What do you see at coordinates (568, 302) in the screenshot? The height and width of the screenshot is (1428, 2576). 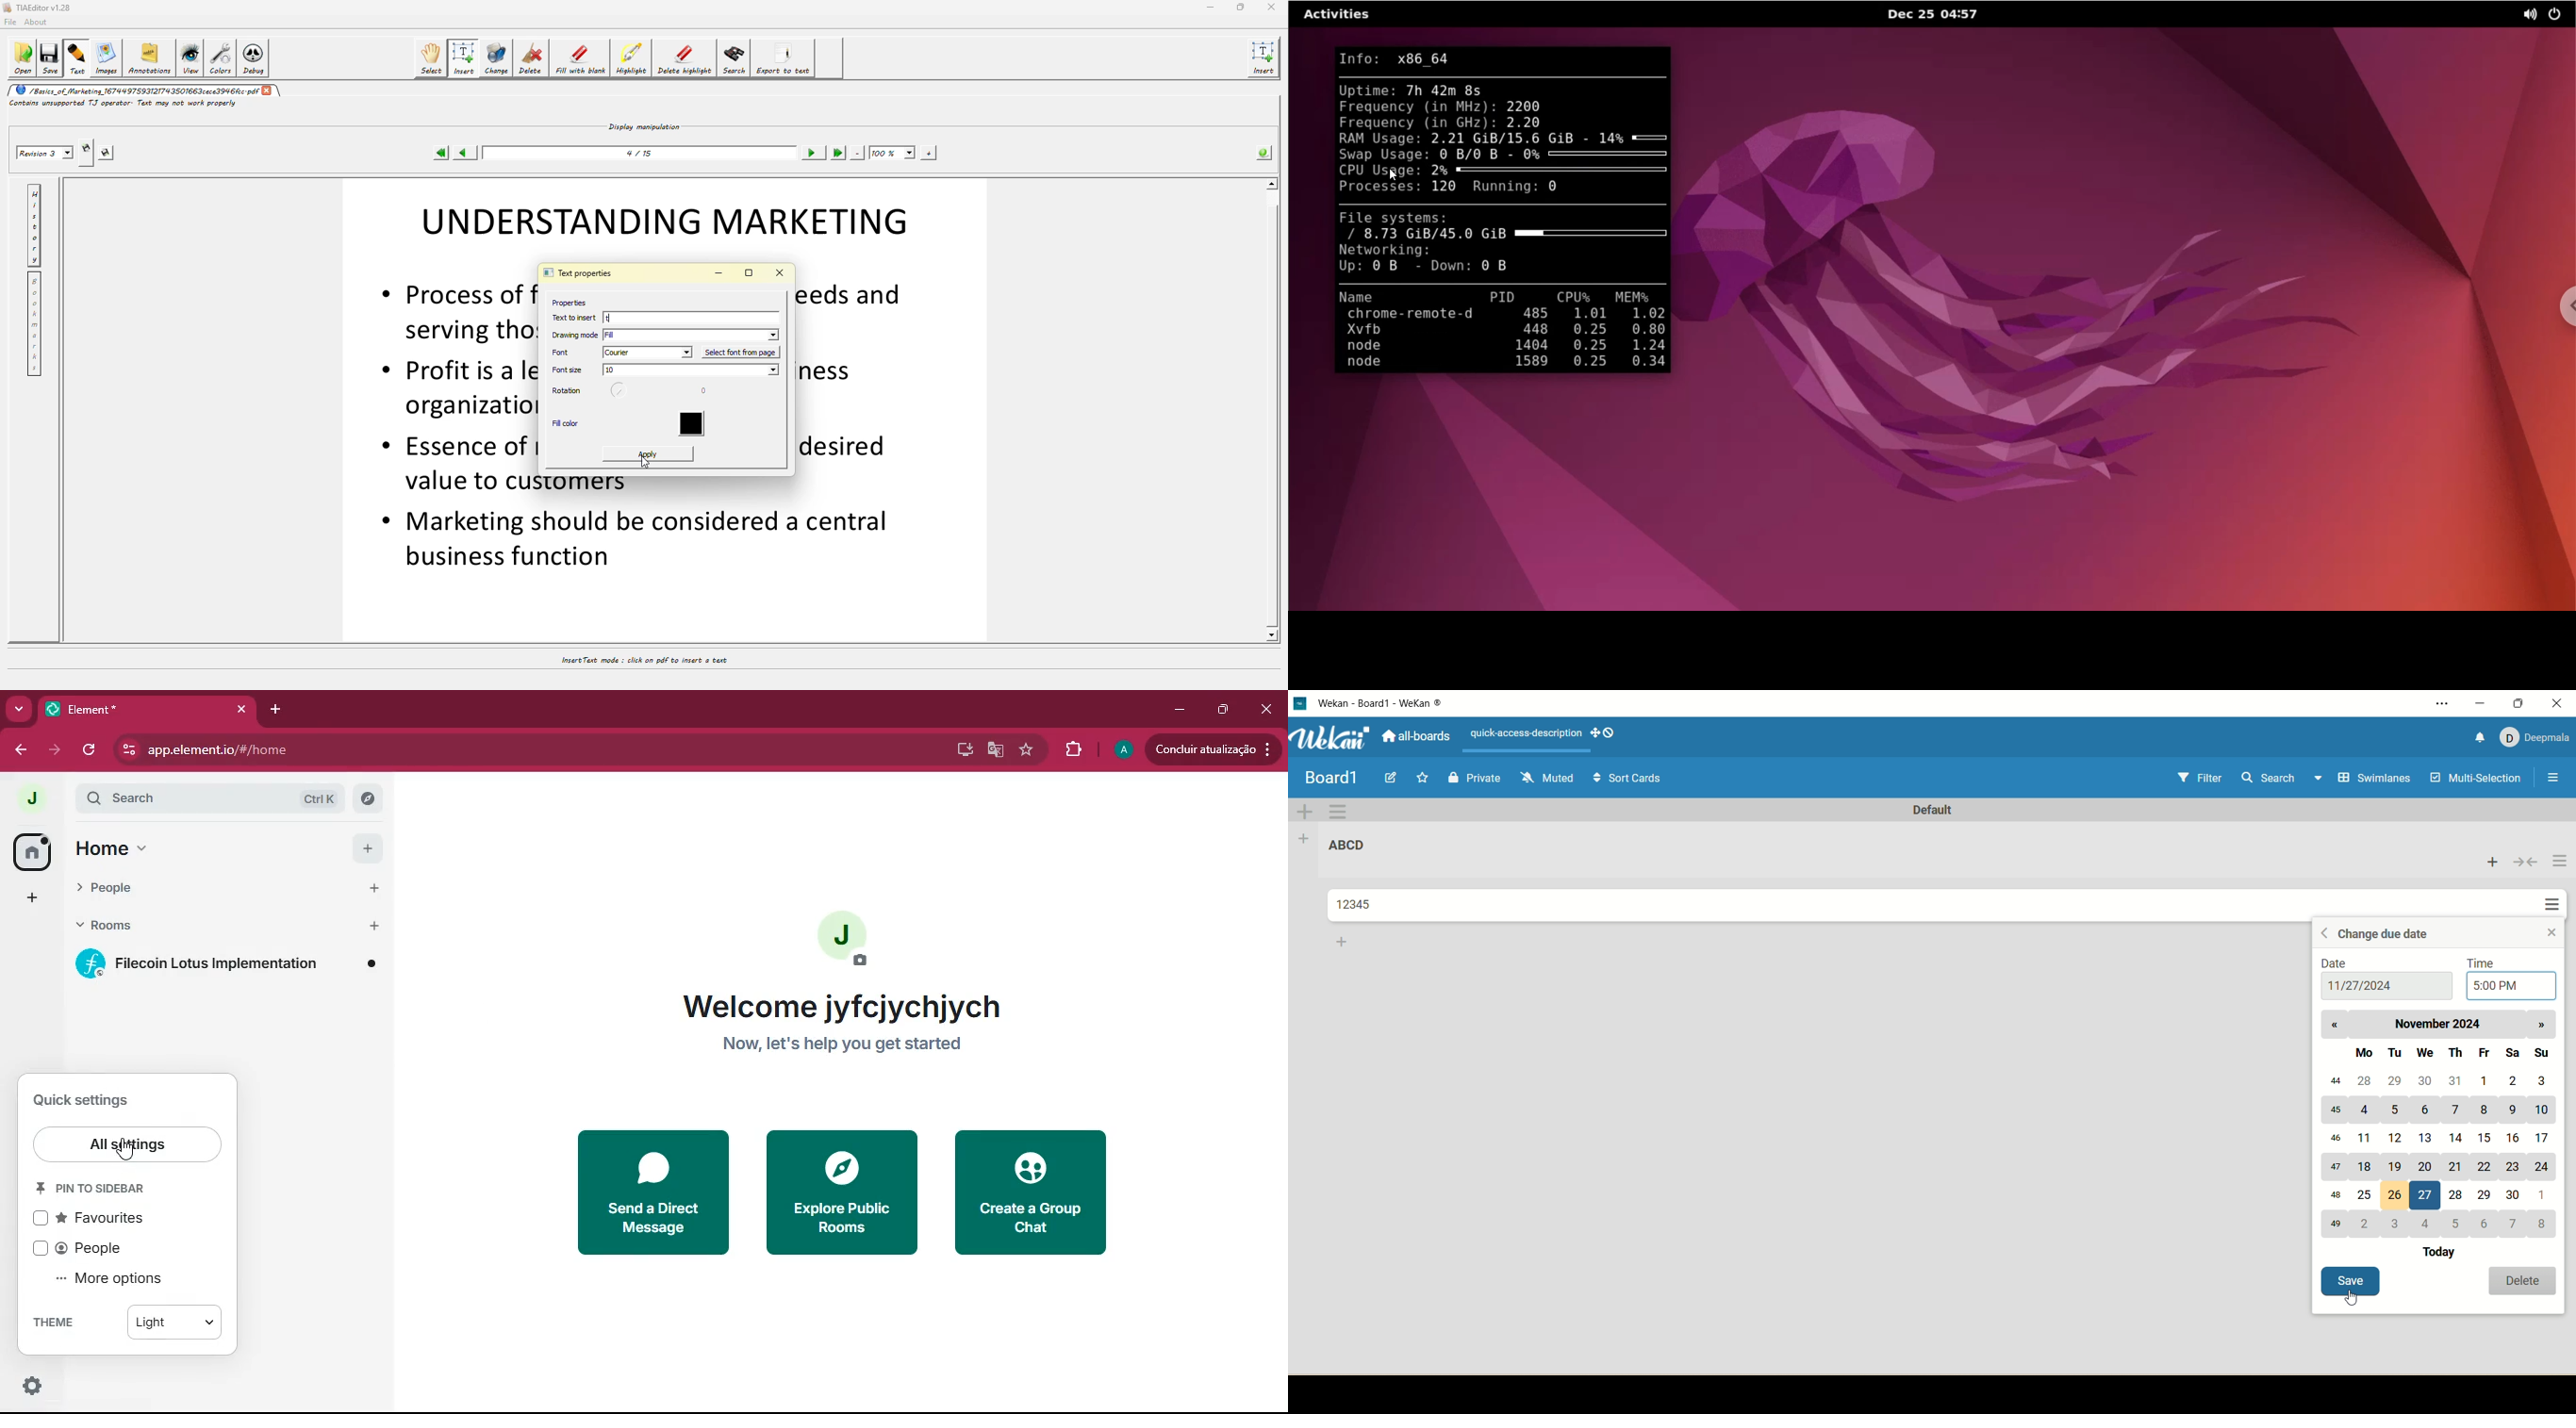 I see `properties` at bounding box center [568, 302].